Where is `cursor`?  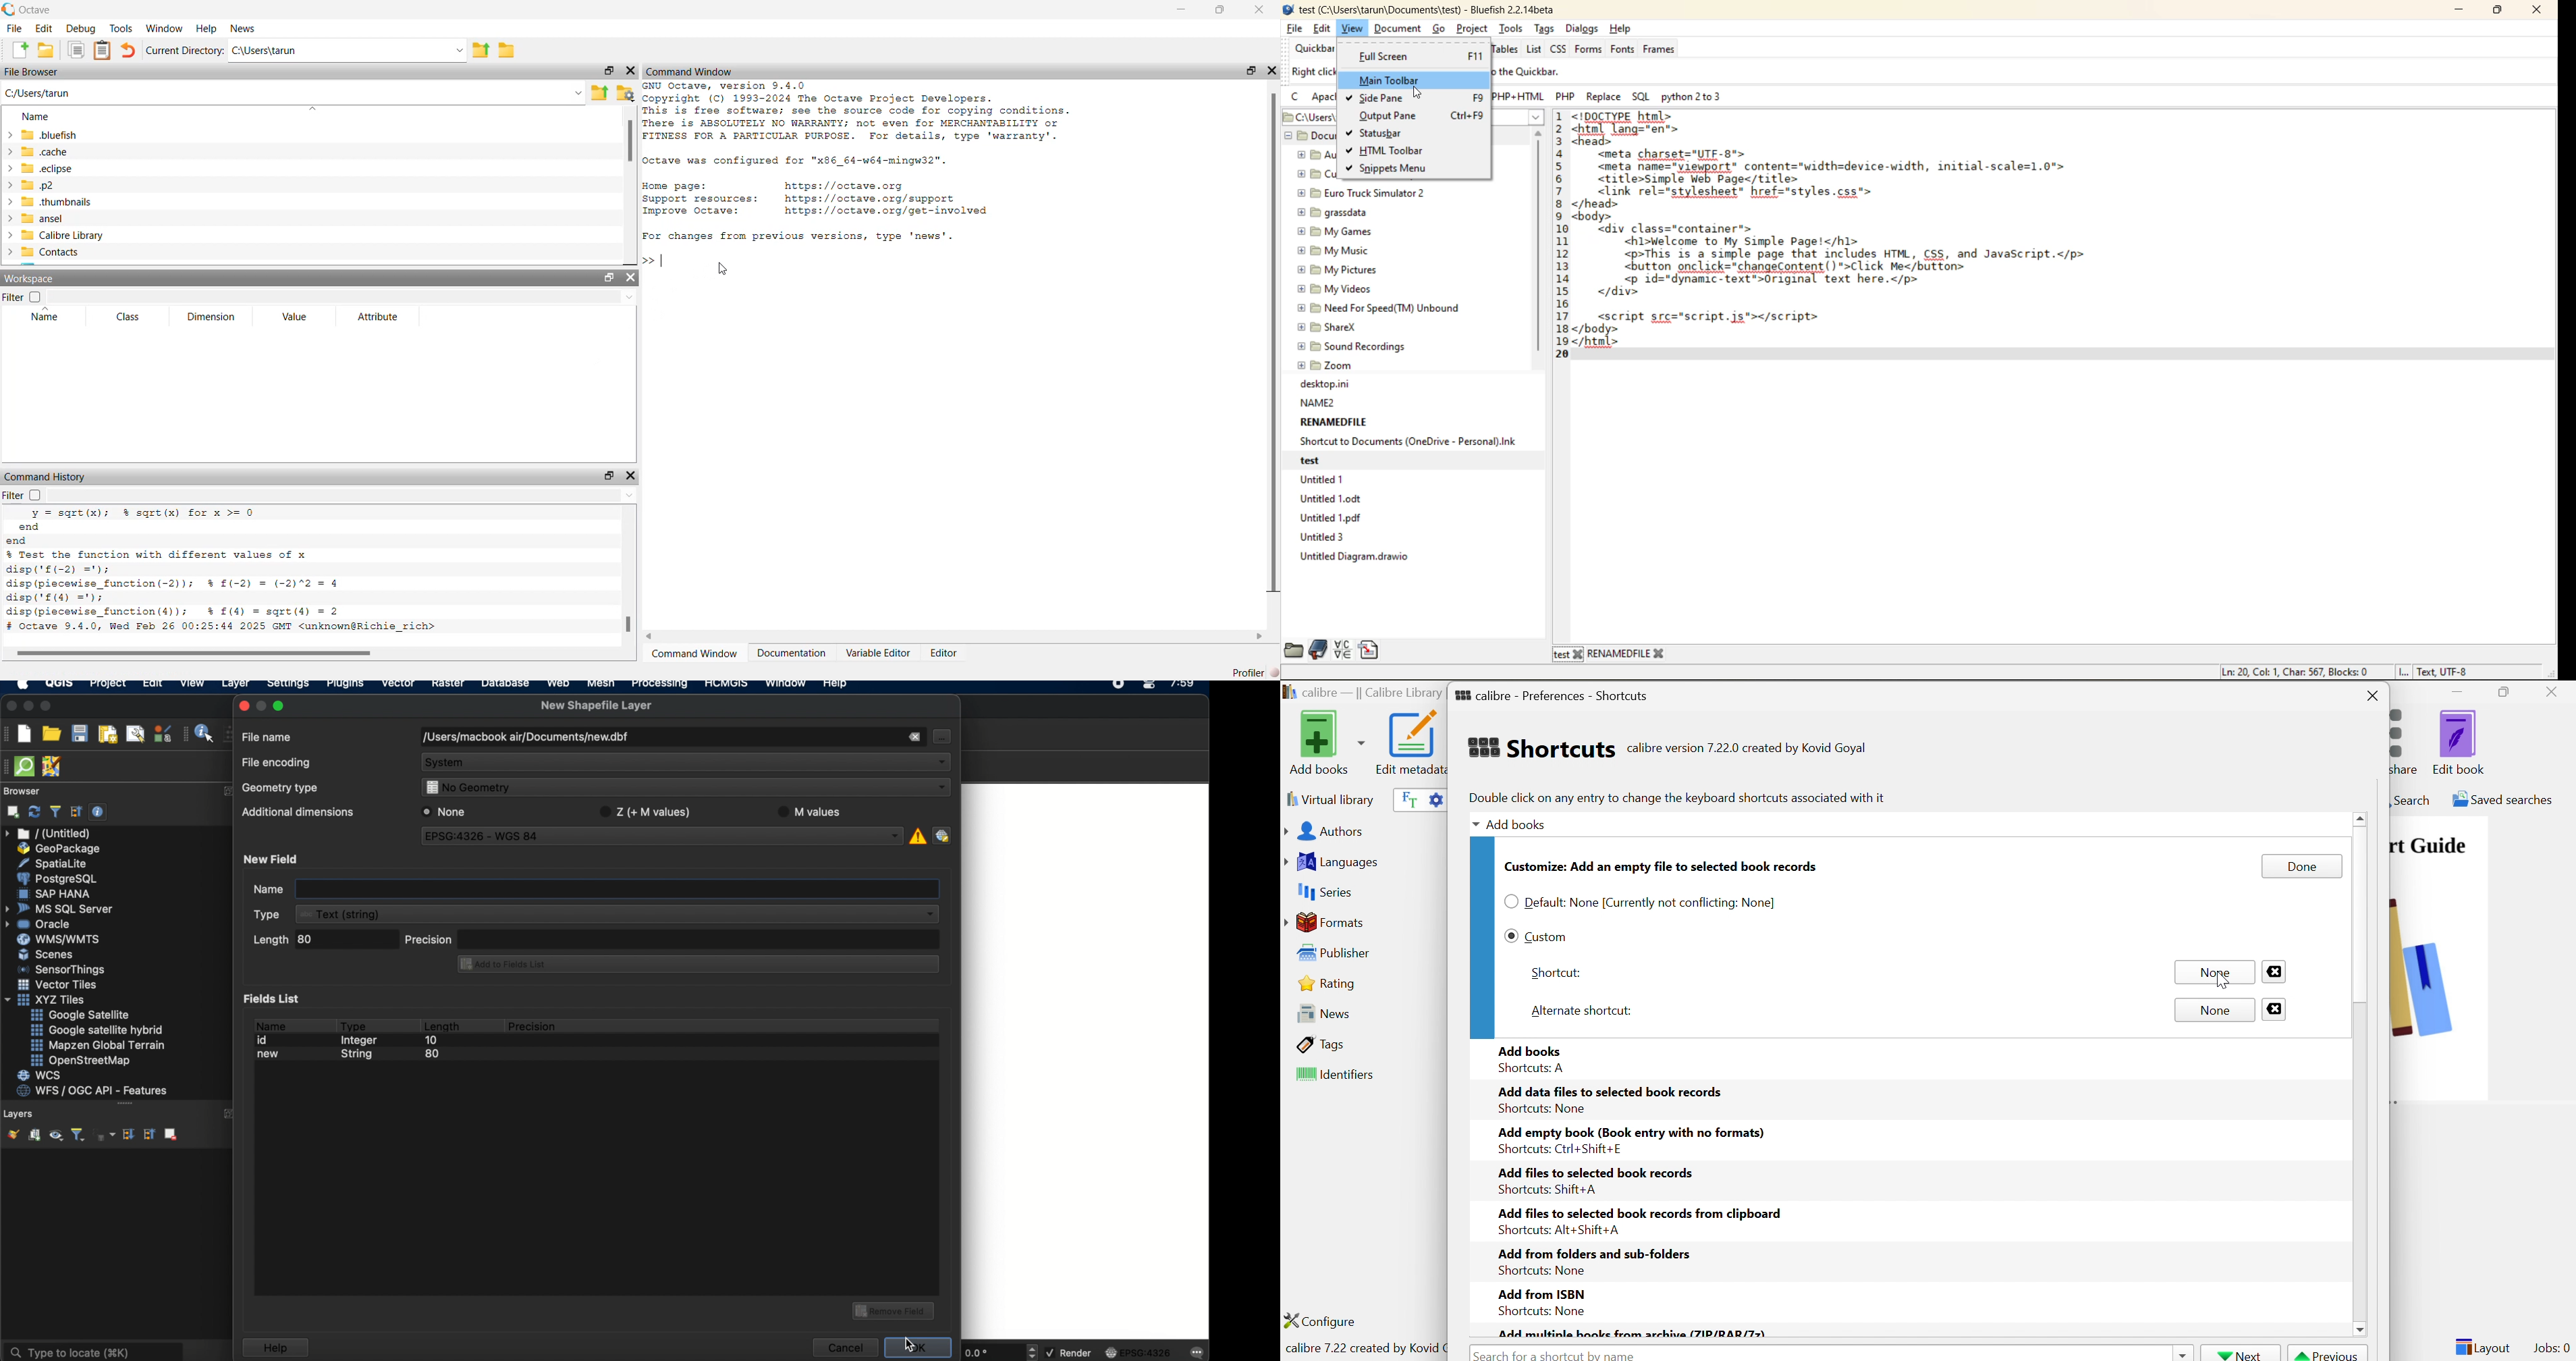
cursor is located at coordinates (940, 736).